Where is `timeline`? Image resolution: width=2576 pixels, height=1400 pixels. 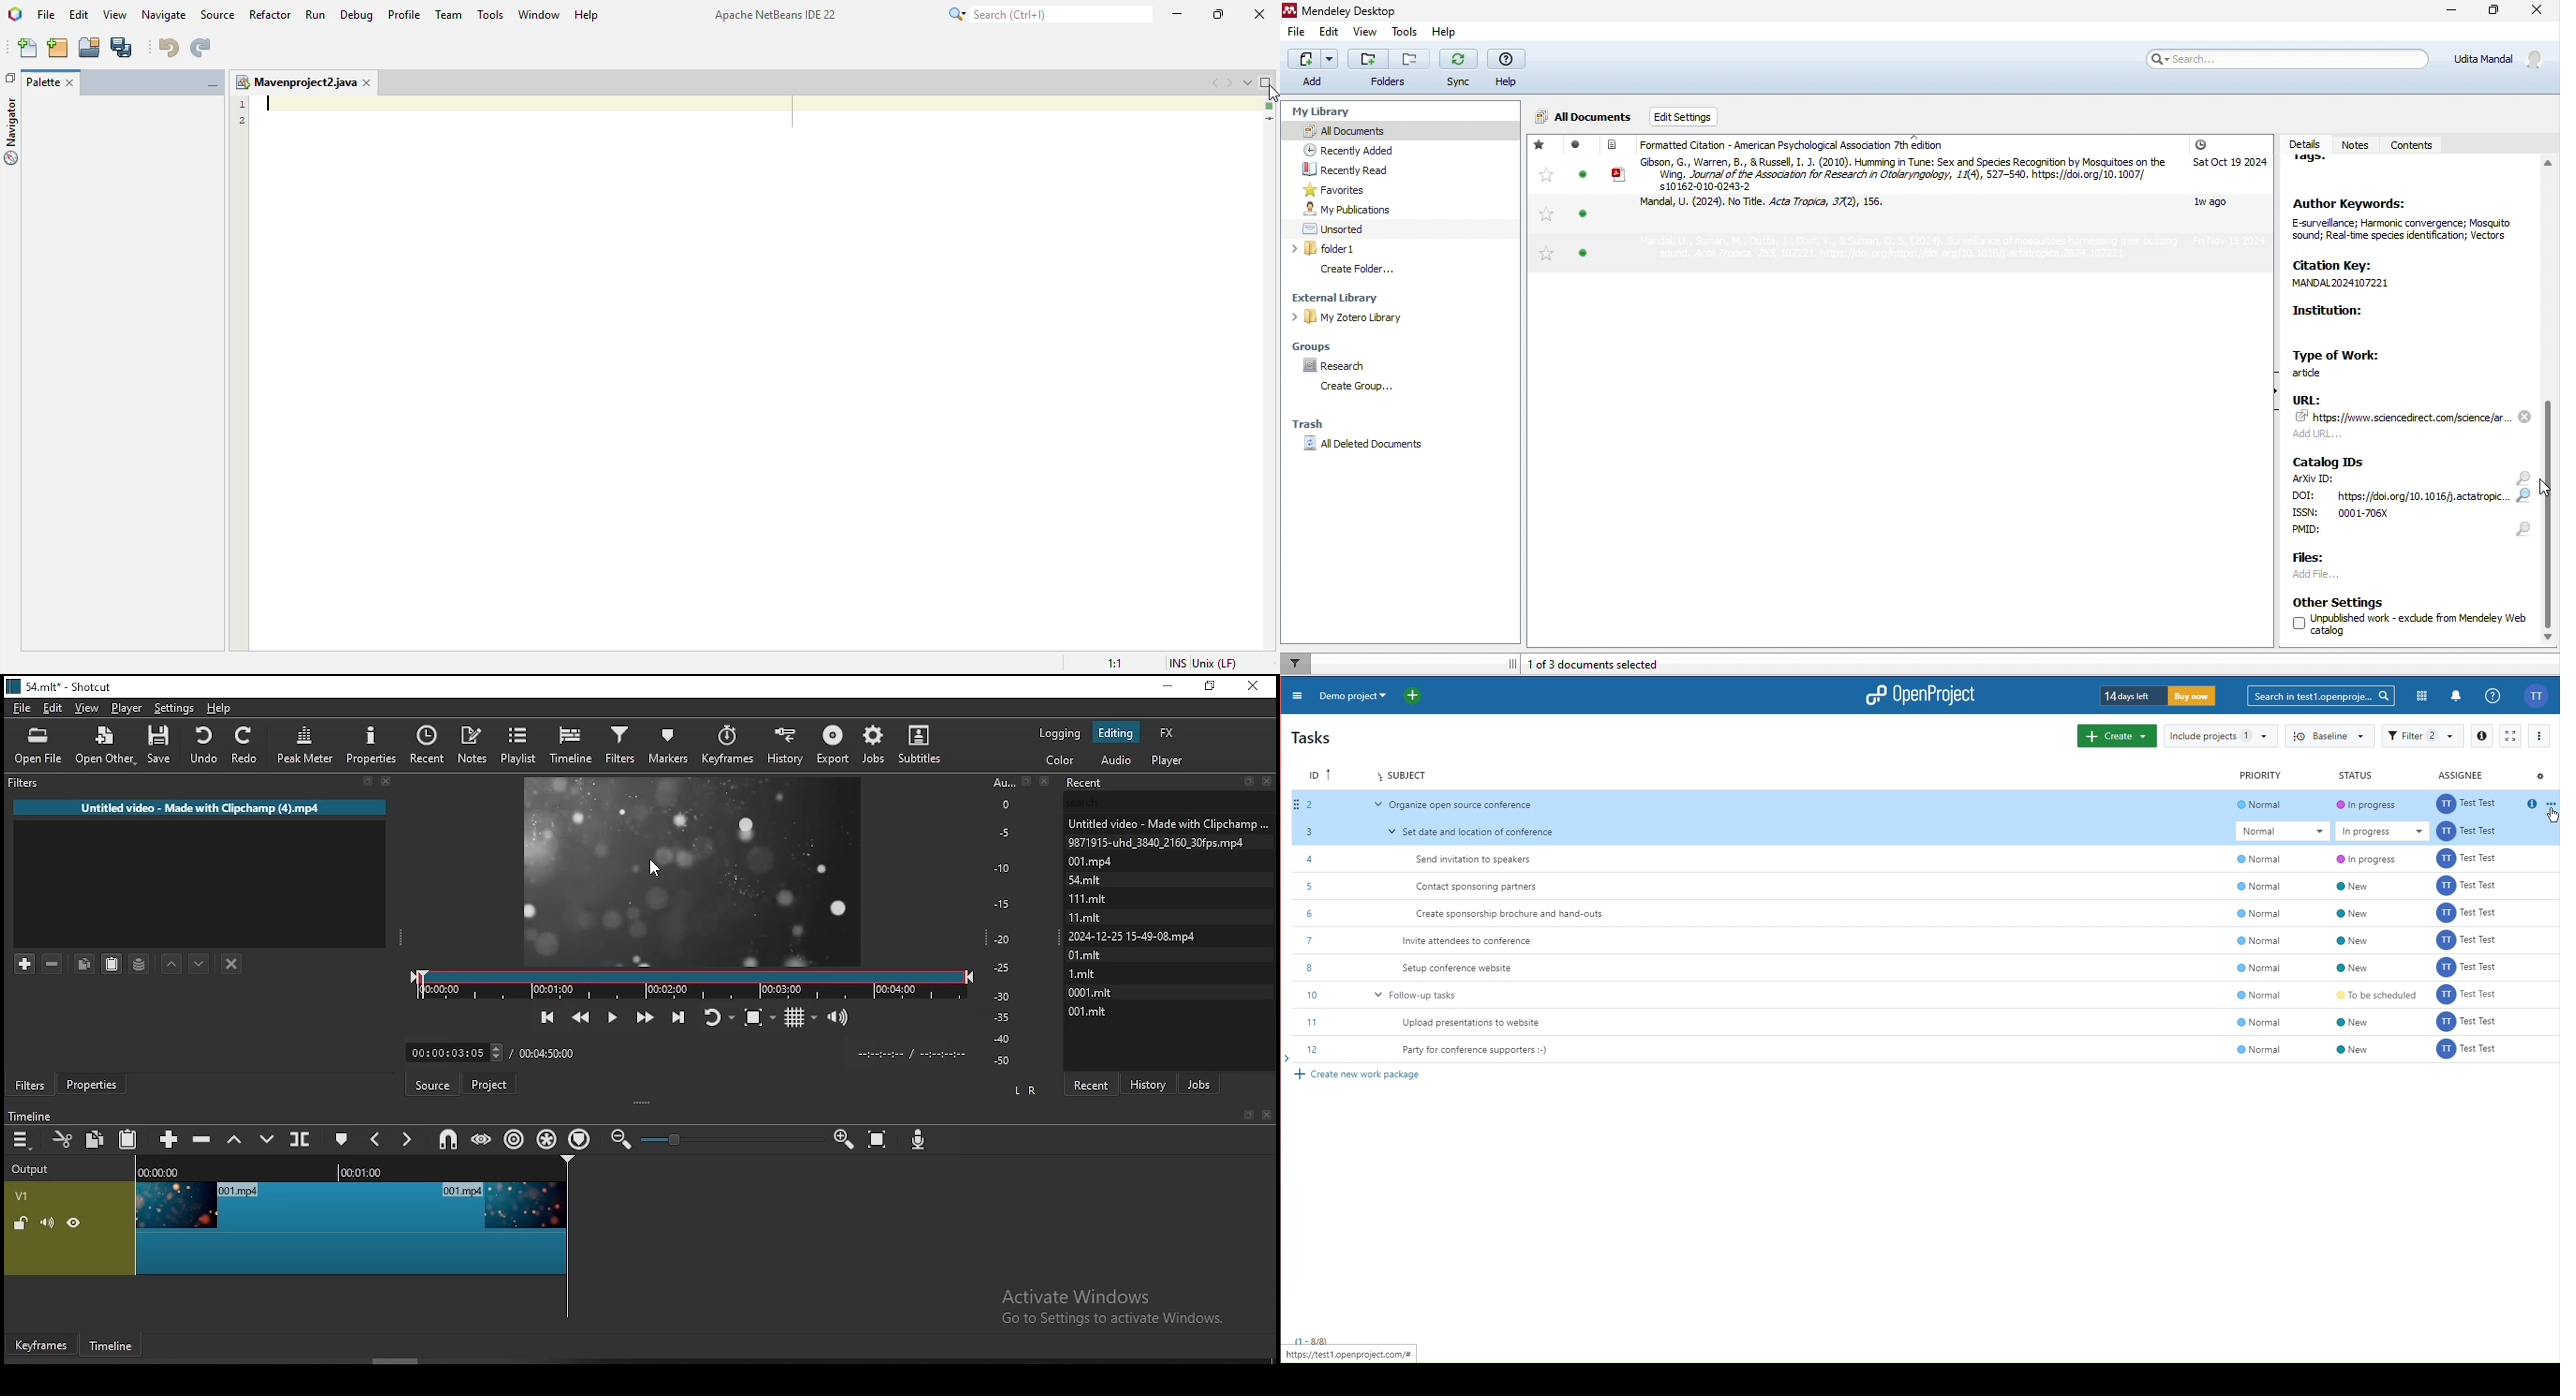 timeline is located at coordinates (27, 1115).